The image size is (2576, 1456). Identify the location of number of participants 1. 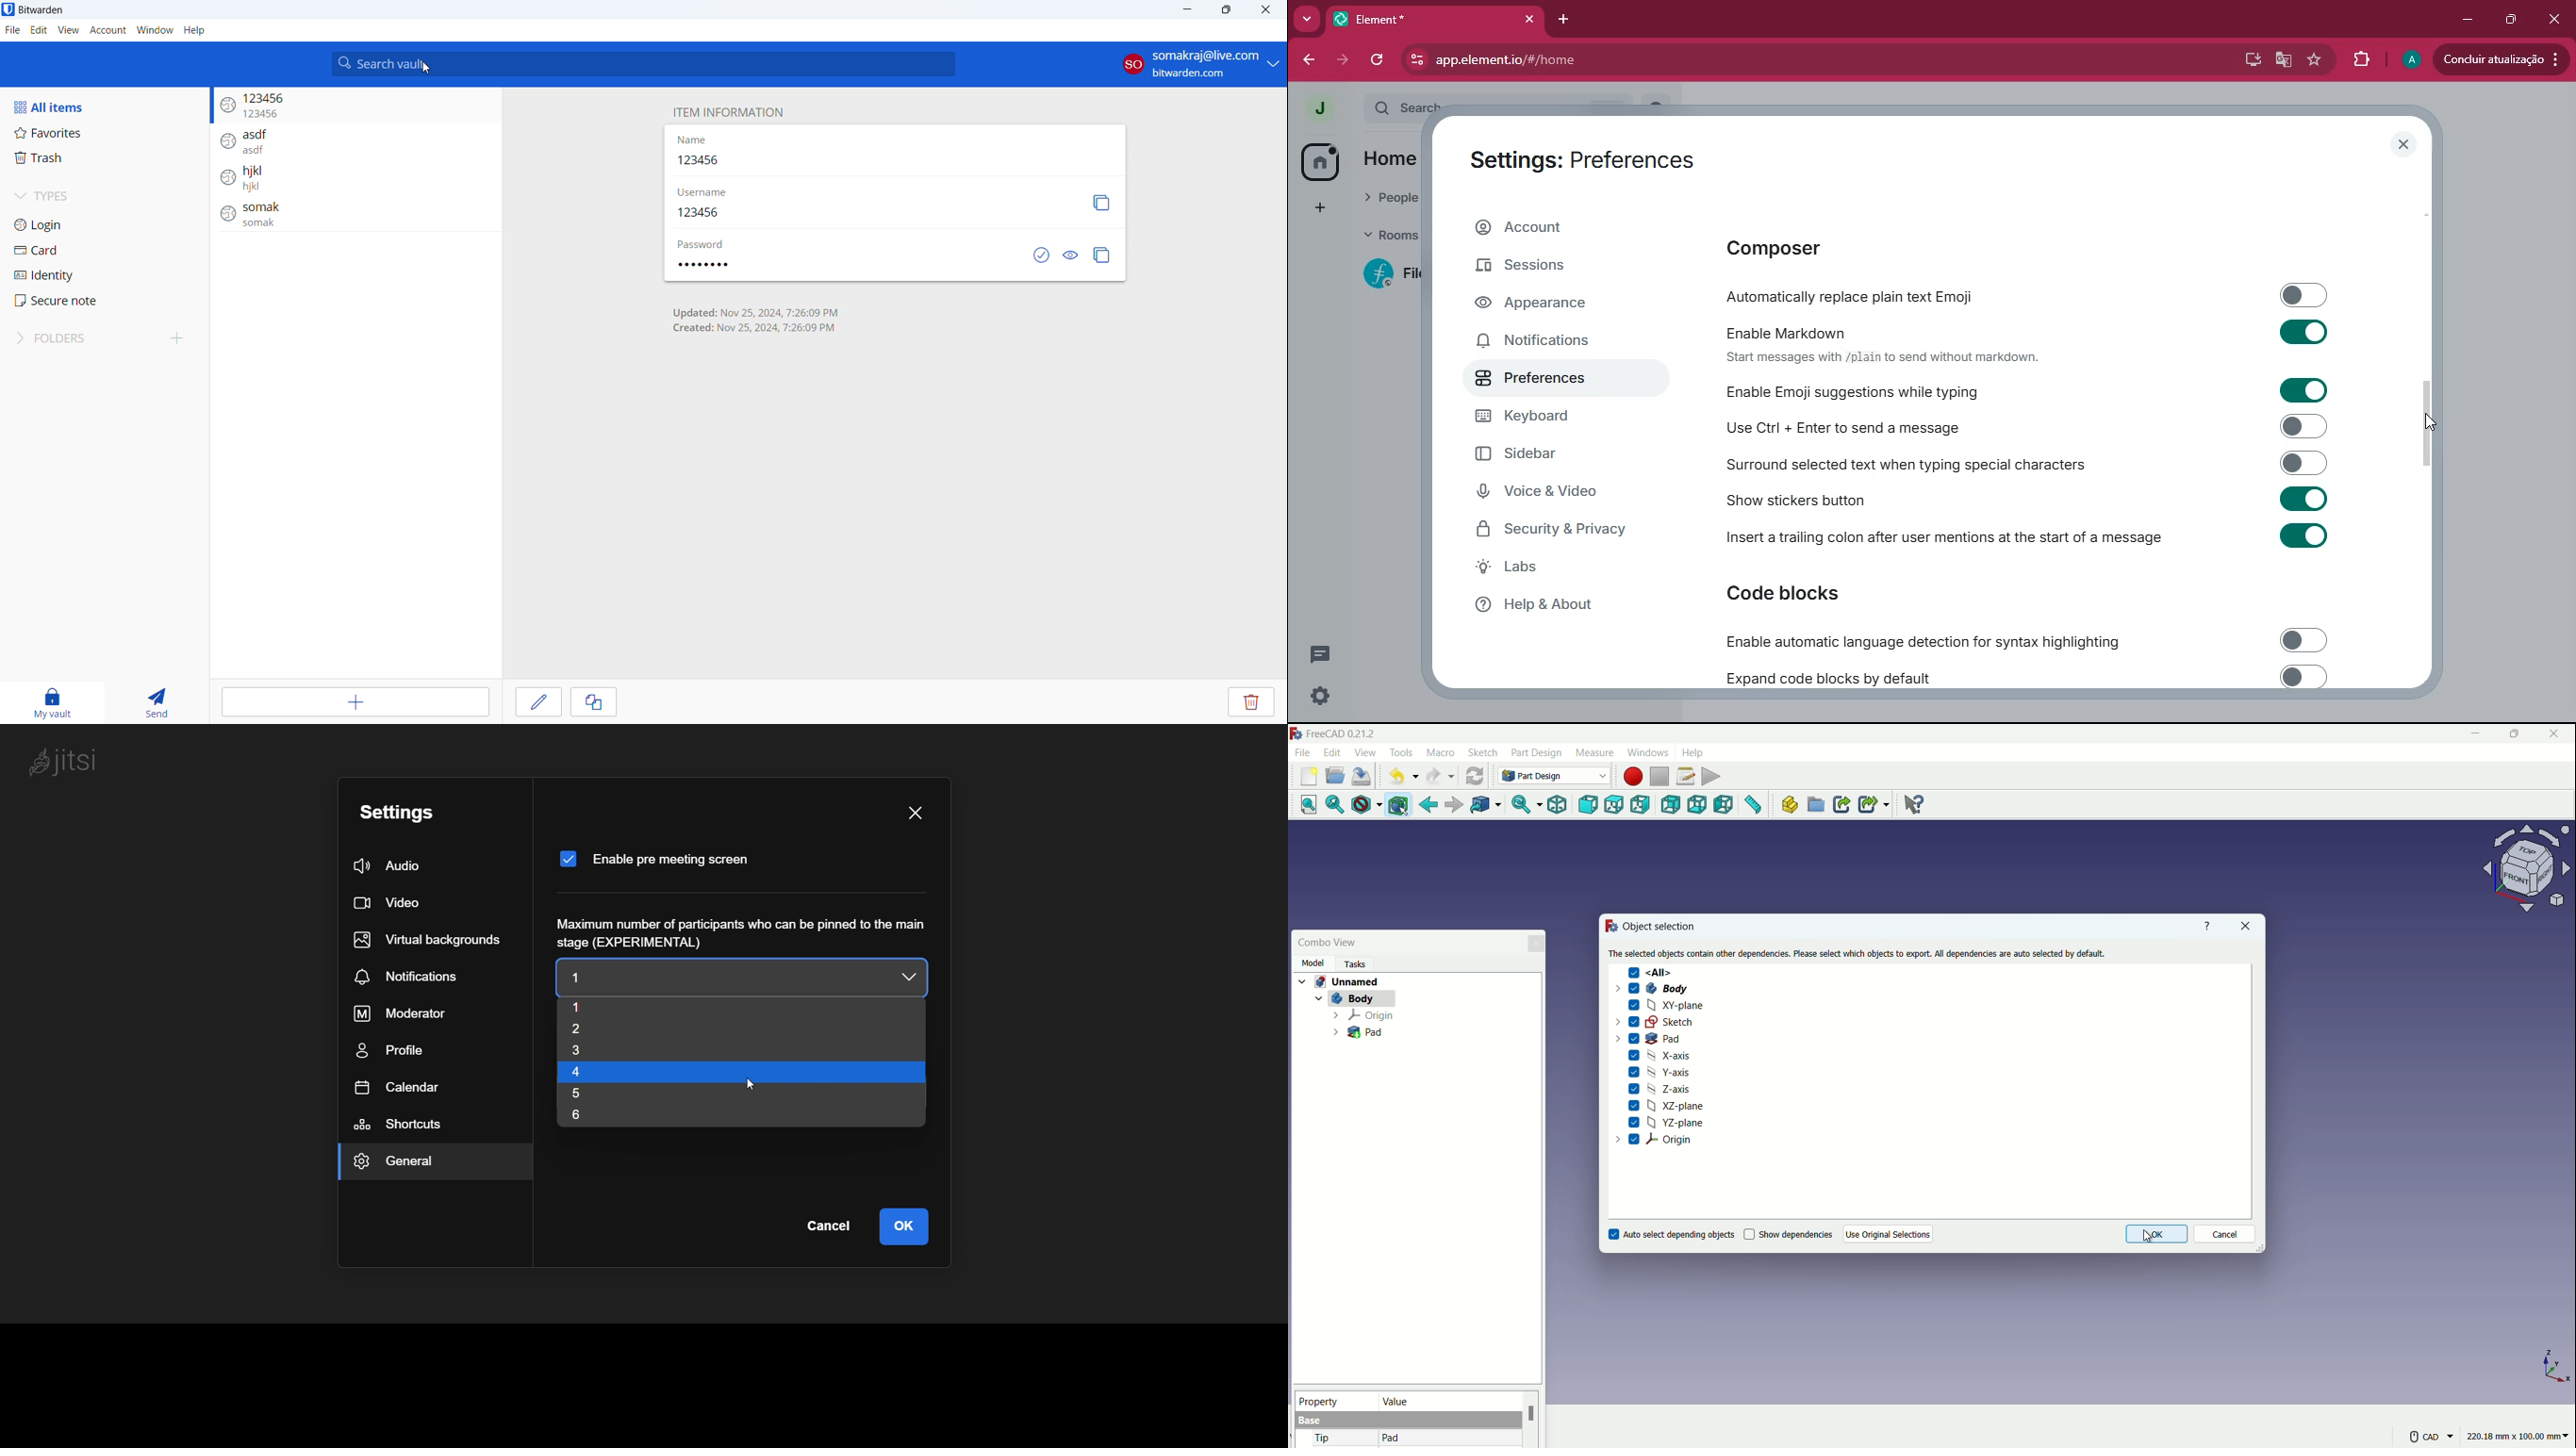
(708, 976).